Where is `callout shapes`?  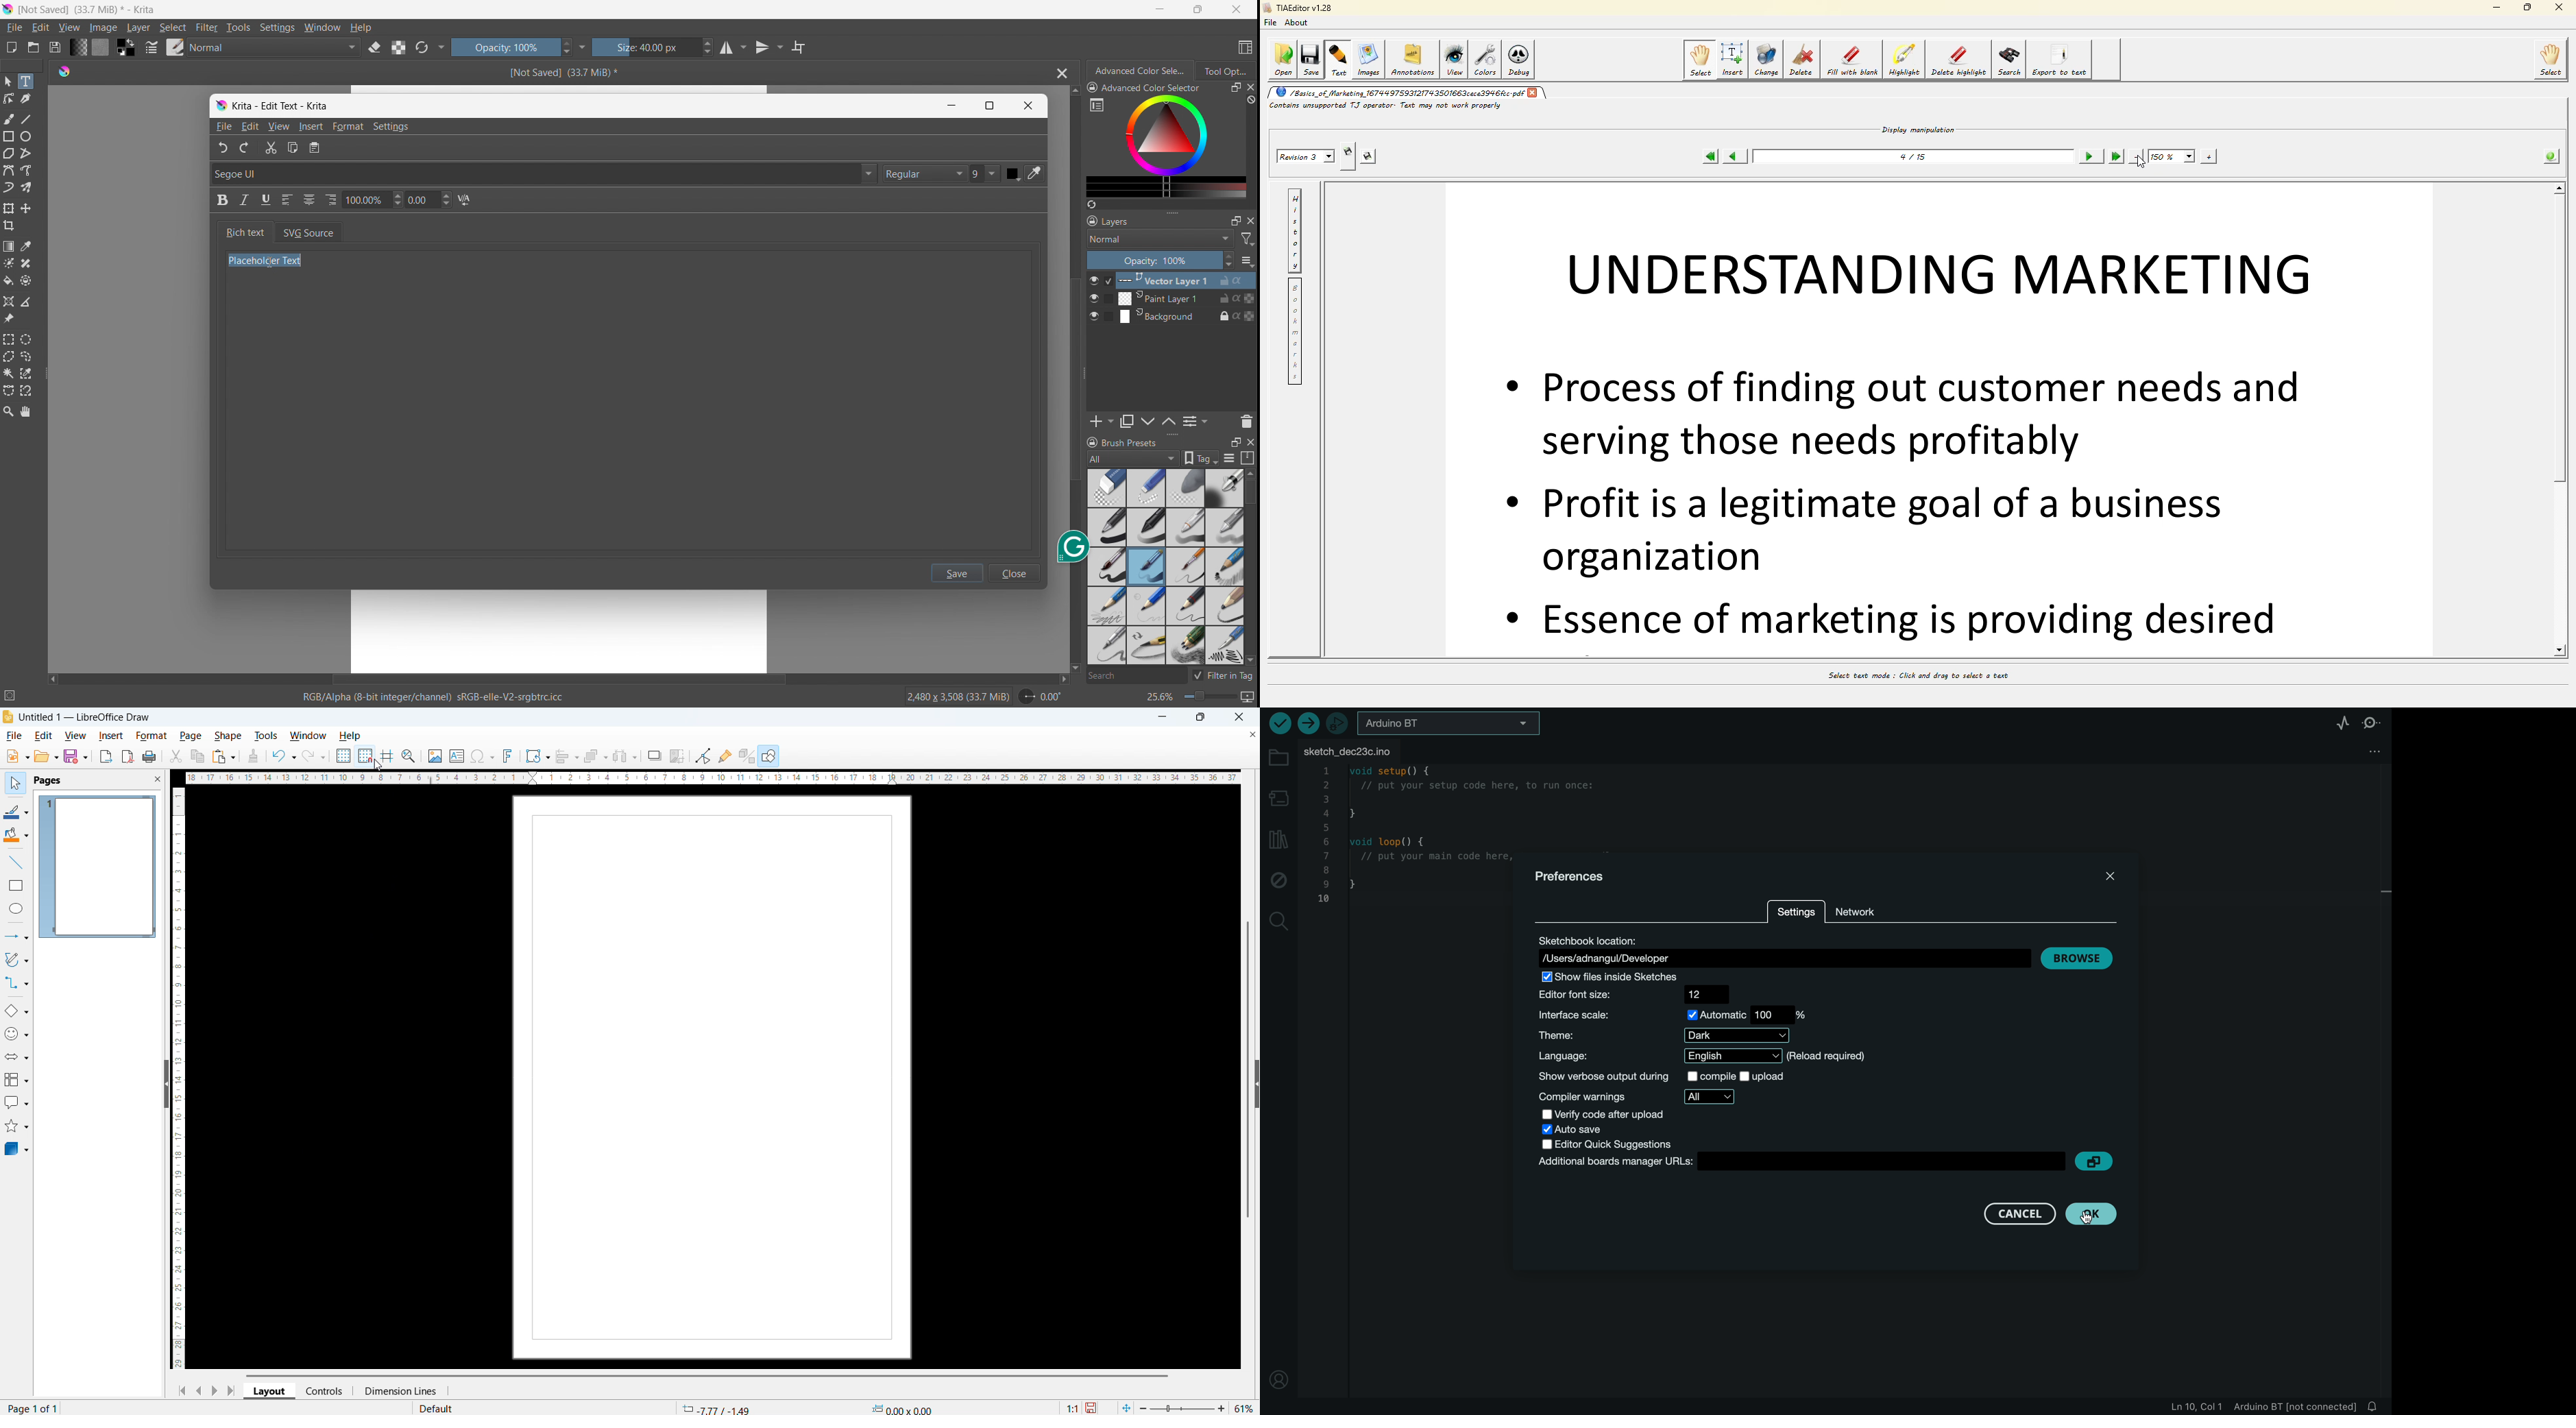 callout shapes is located at coordinates (16, 1103).